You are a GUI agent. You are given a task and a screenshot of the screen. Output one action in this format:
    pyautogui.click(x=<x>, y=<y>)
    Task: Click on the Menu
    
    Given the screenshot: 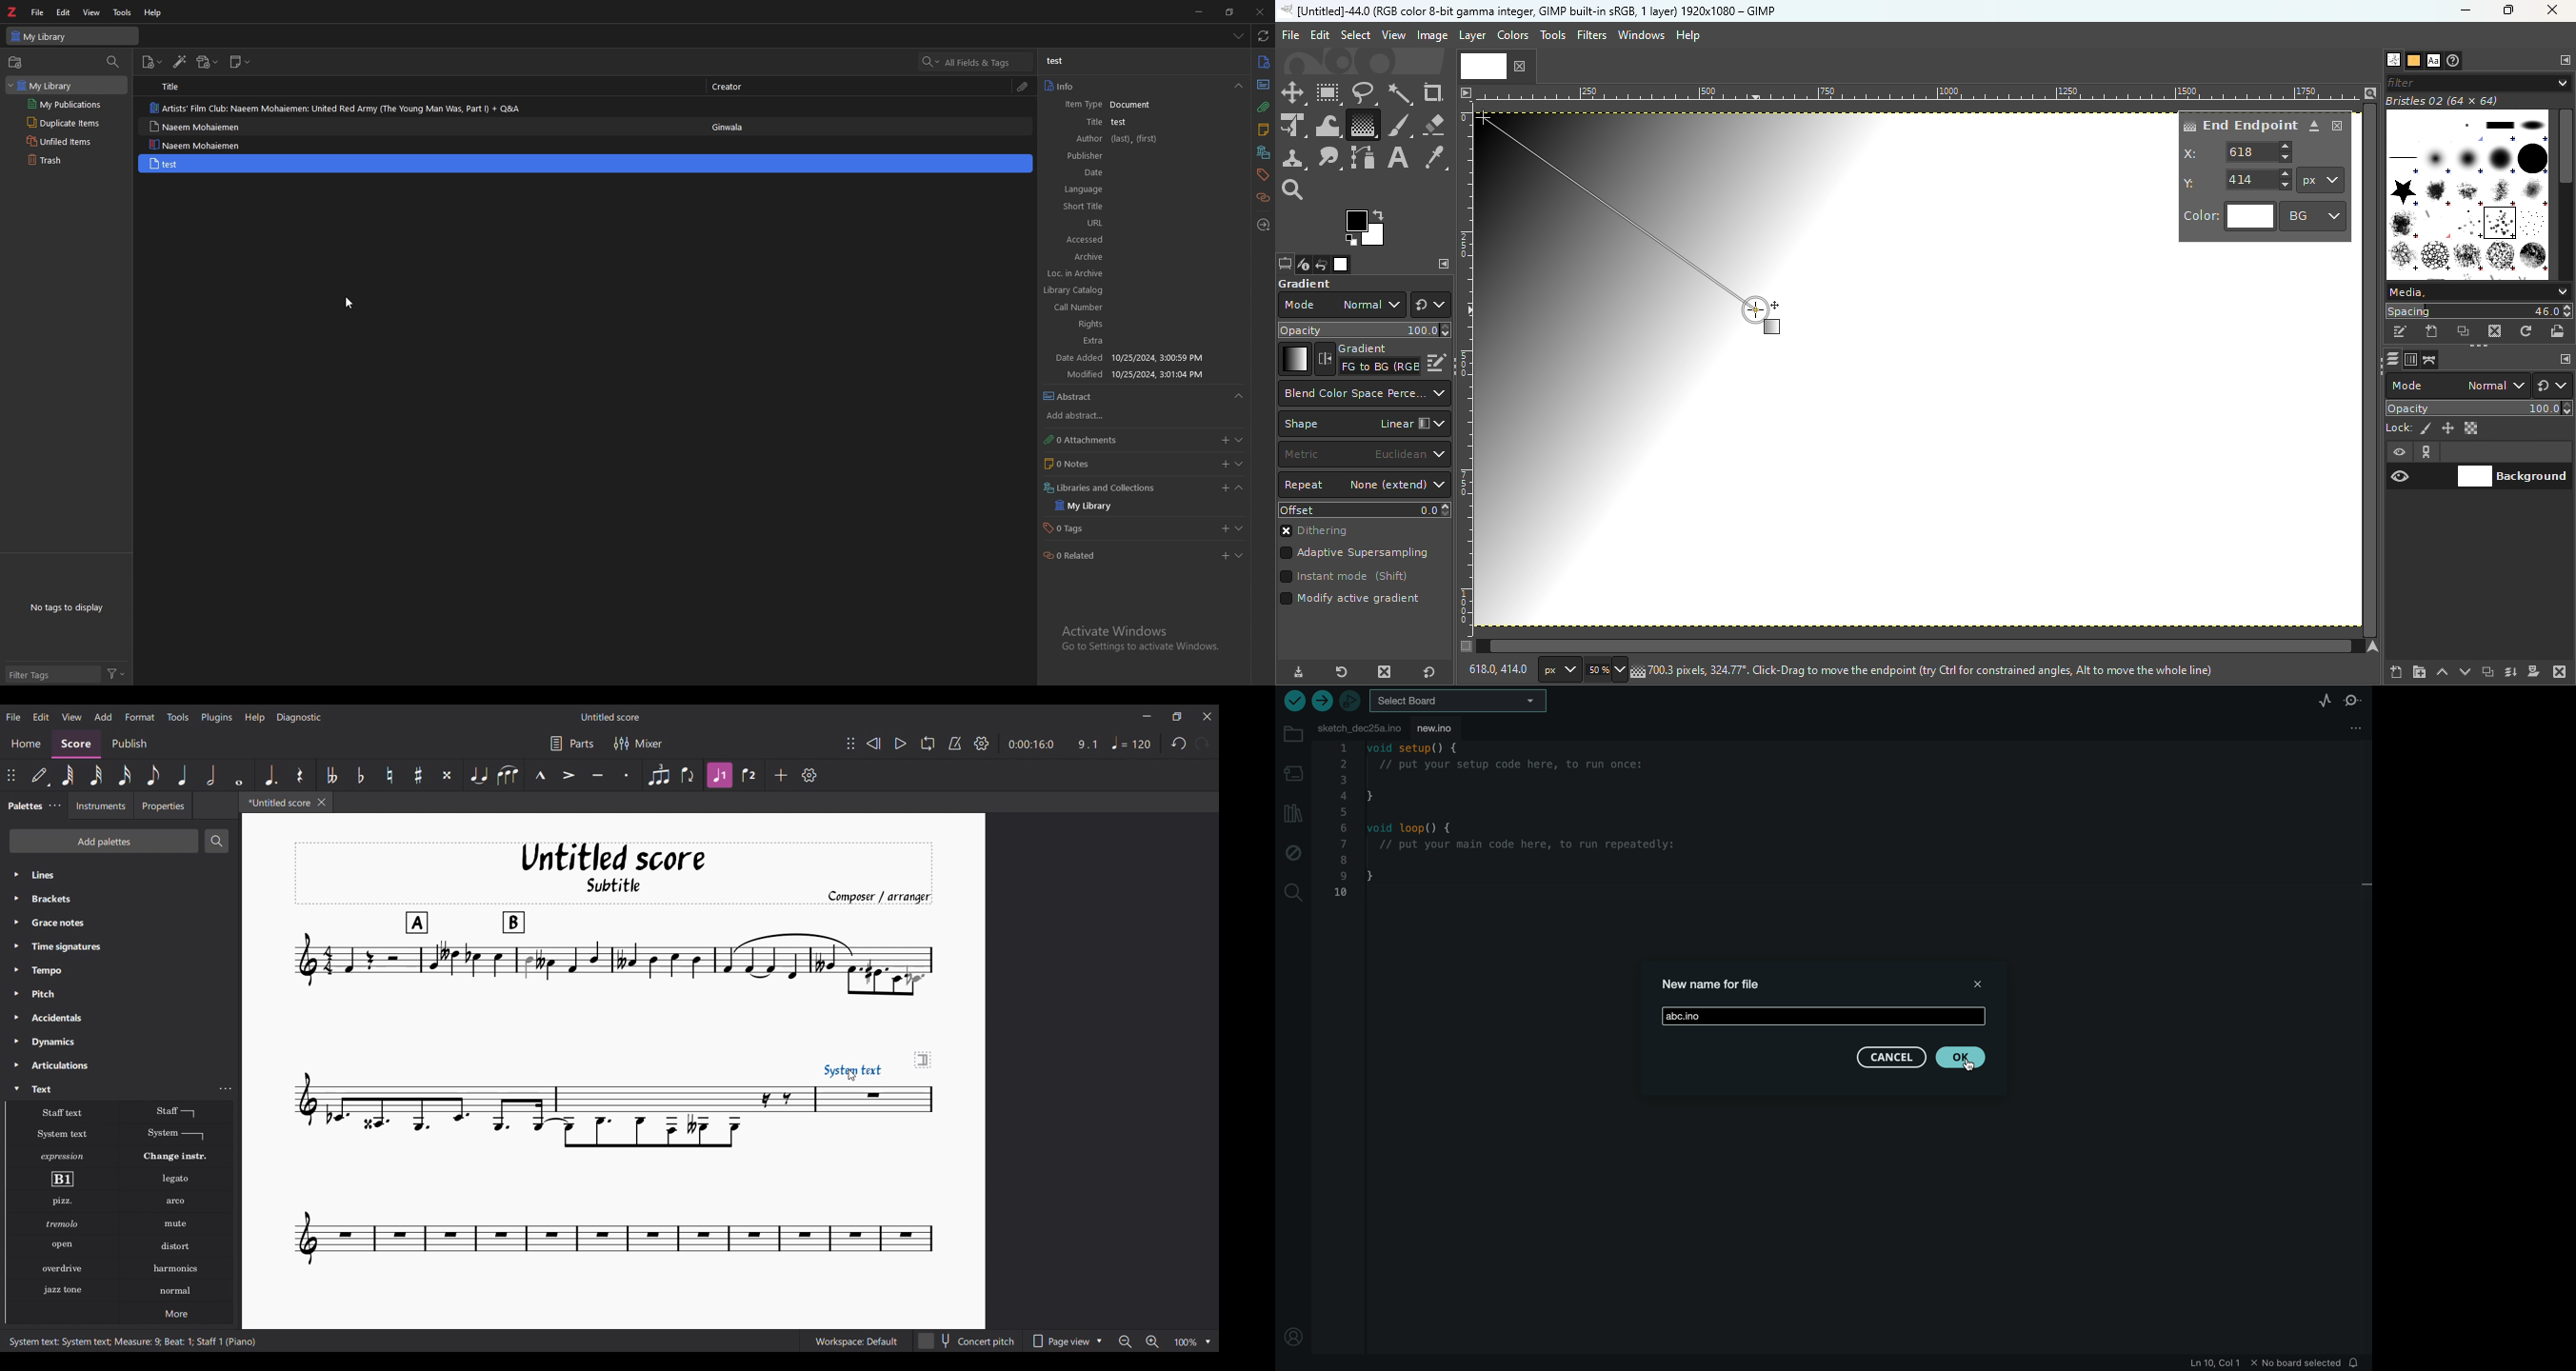 What is the action you would take?
    pyautogui.click(x=1246, y=399)
    